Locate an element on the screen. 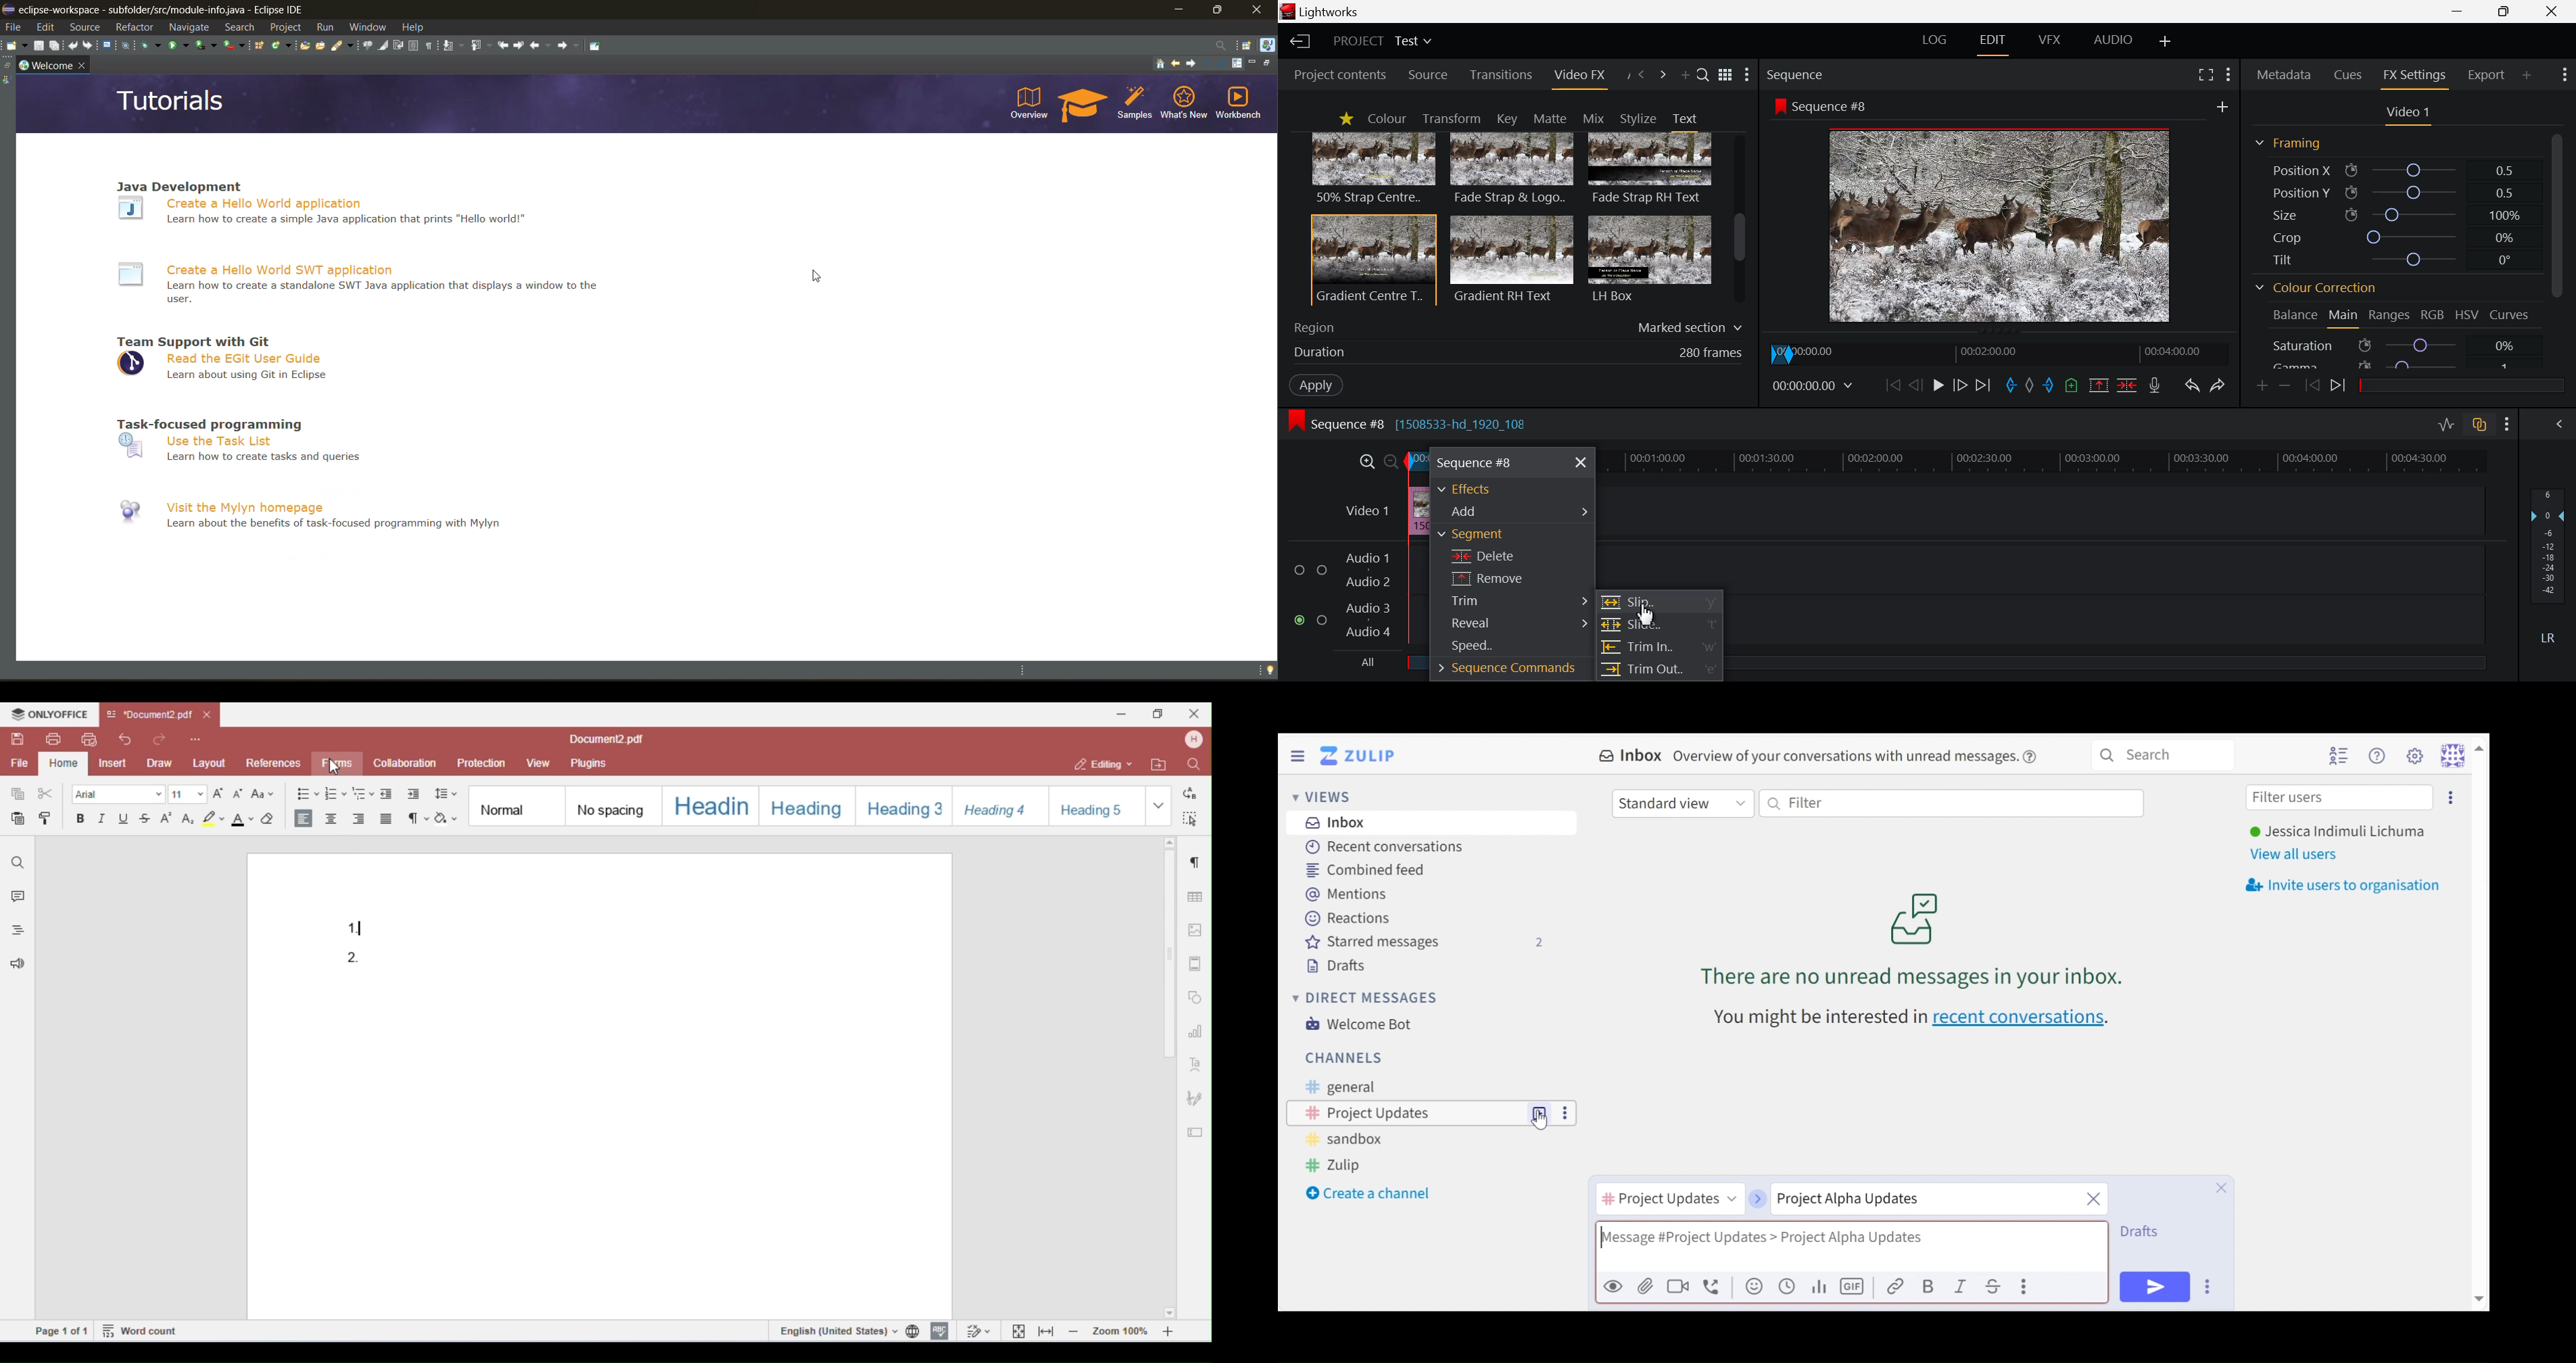 Image resolution: width=2576 pixels, height=1372 pixels. Crop is located at coordinates (2395, 237).